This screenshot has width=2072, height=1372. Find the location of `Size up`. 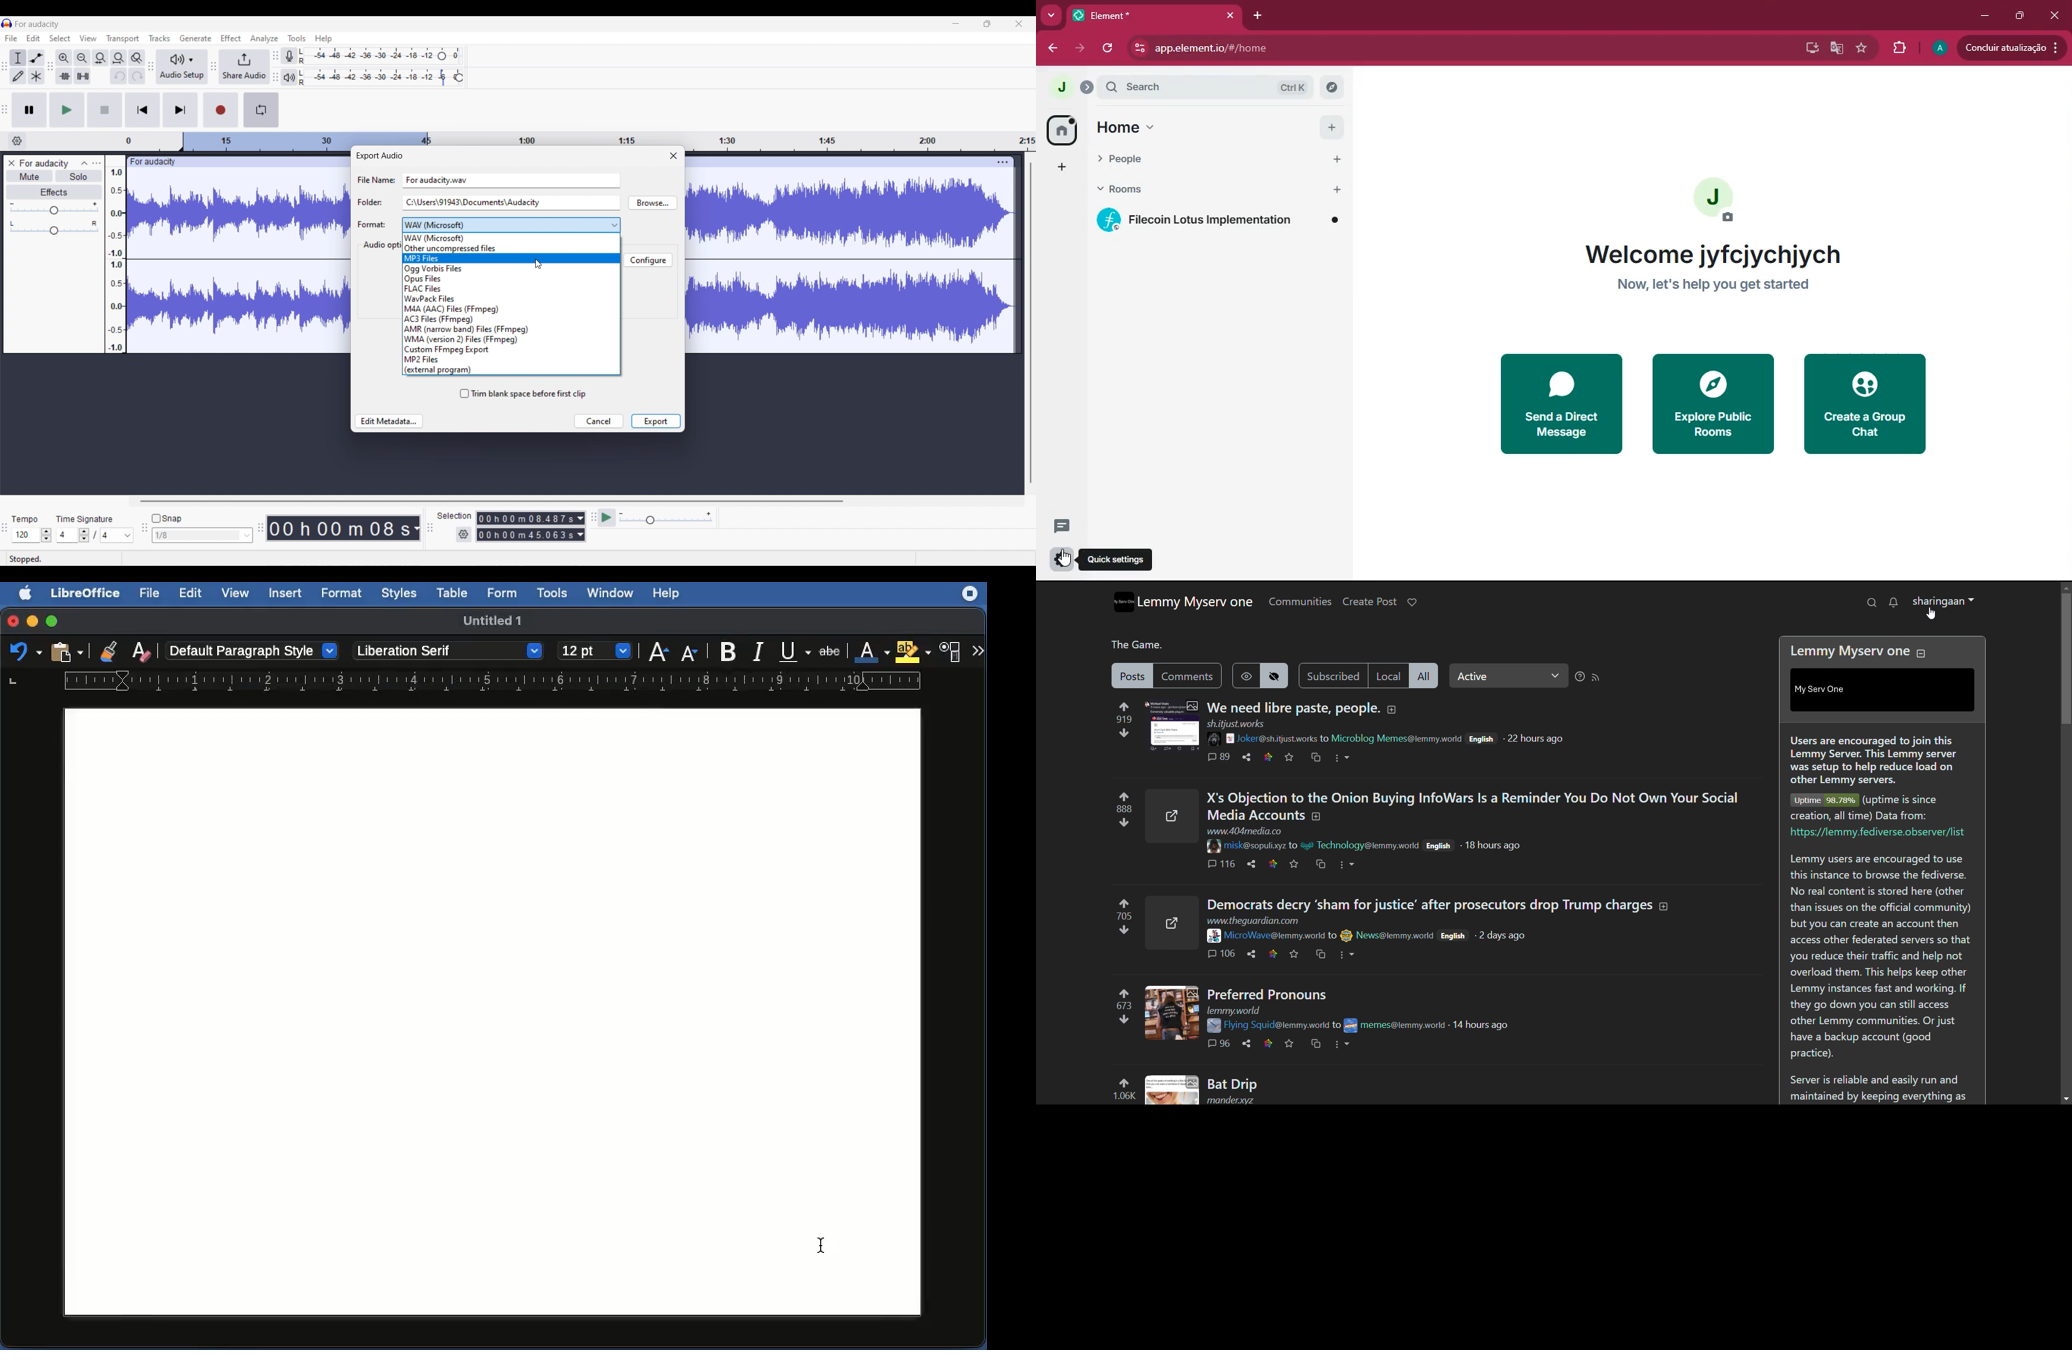

Size up is located at coordinates (658, 653).